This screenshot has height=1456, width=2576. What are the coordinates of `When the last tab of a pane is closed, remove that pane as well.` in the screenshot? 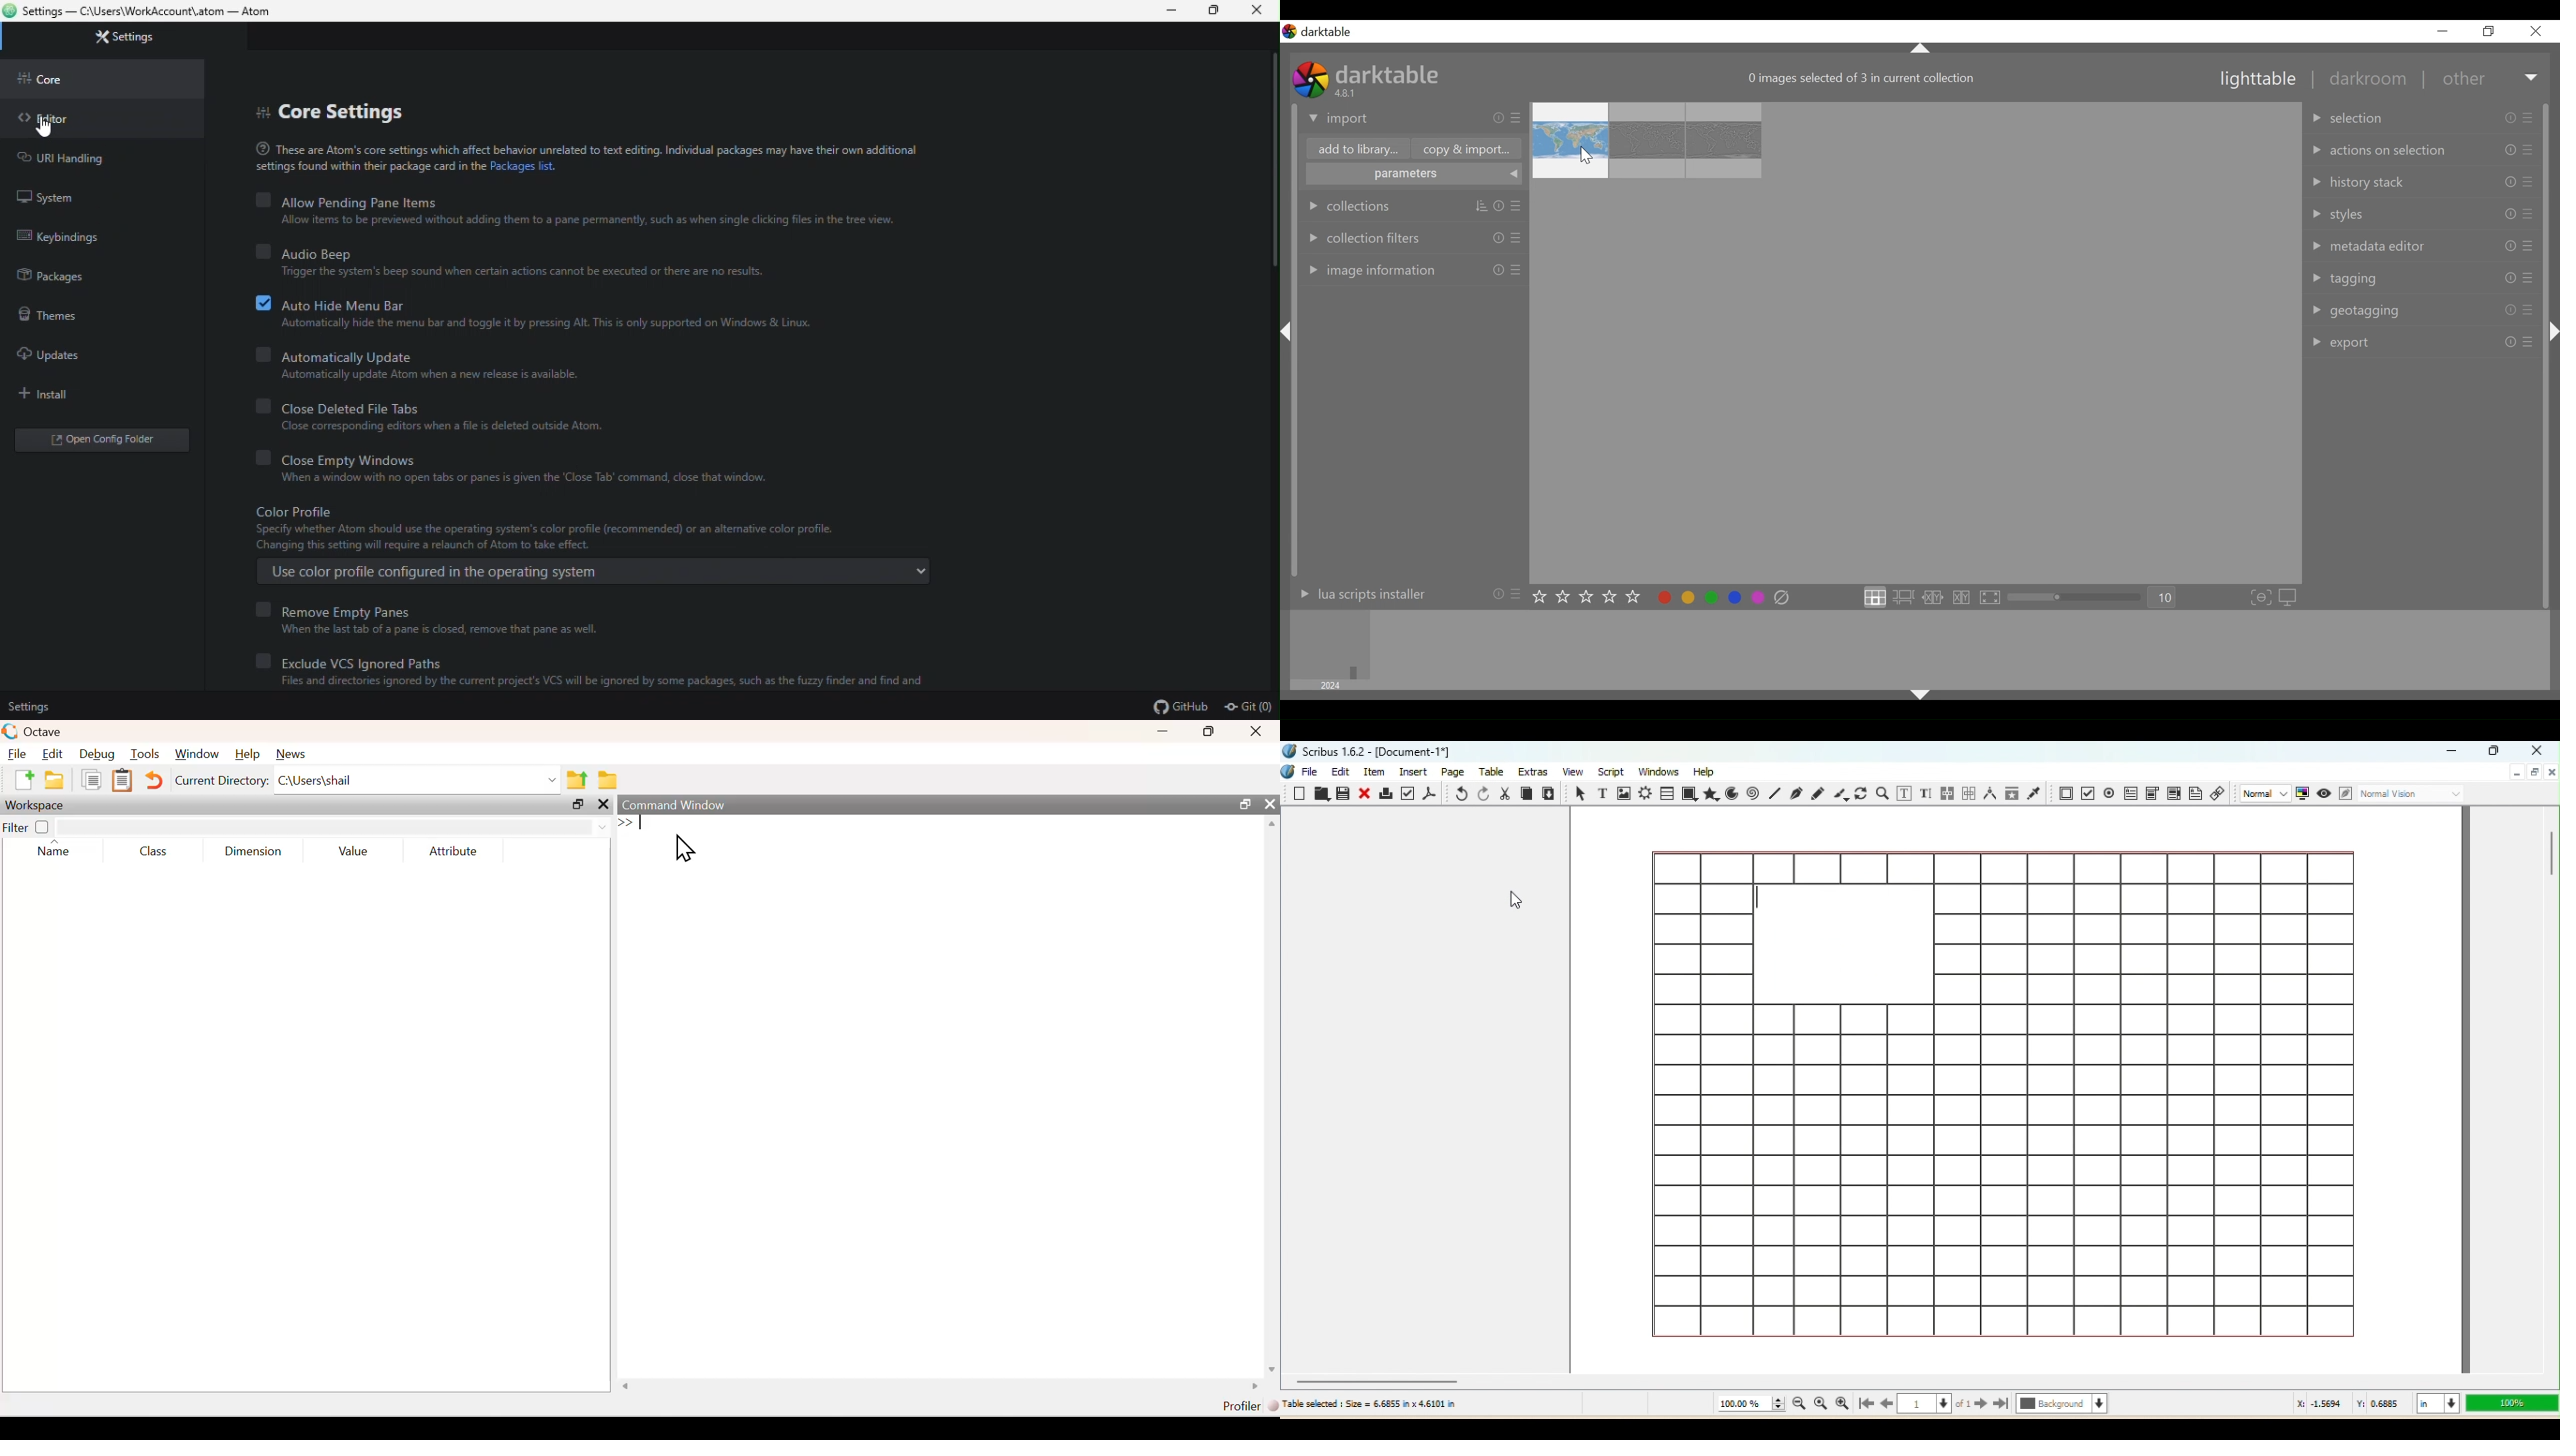 It's located at (436, 631).